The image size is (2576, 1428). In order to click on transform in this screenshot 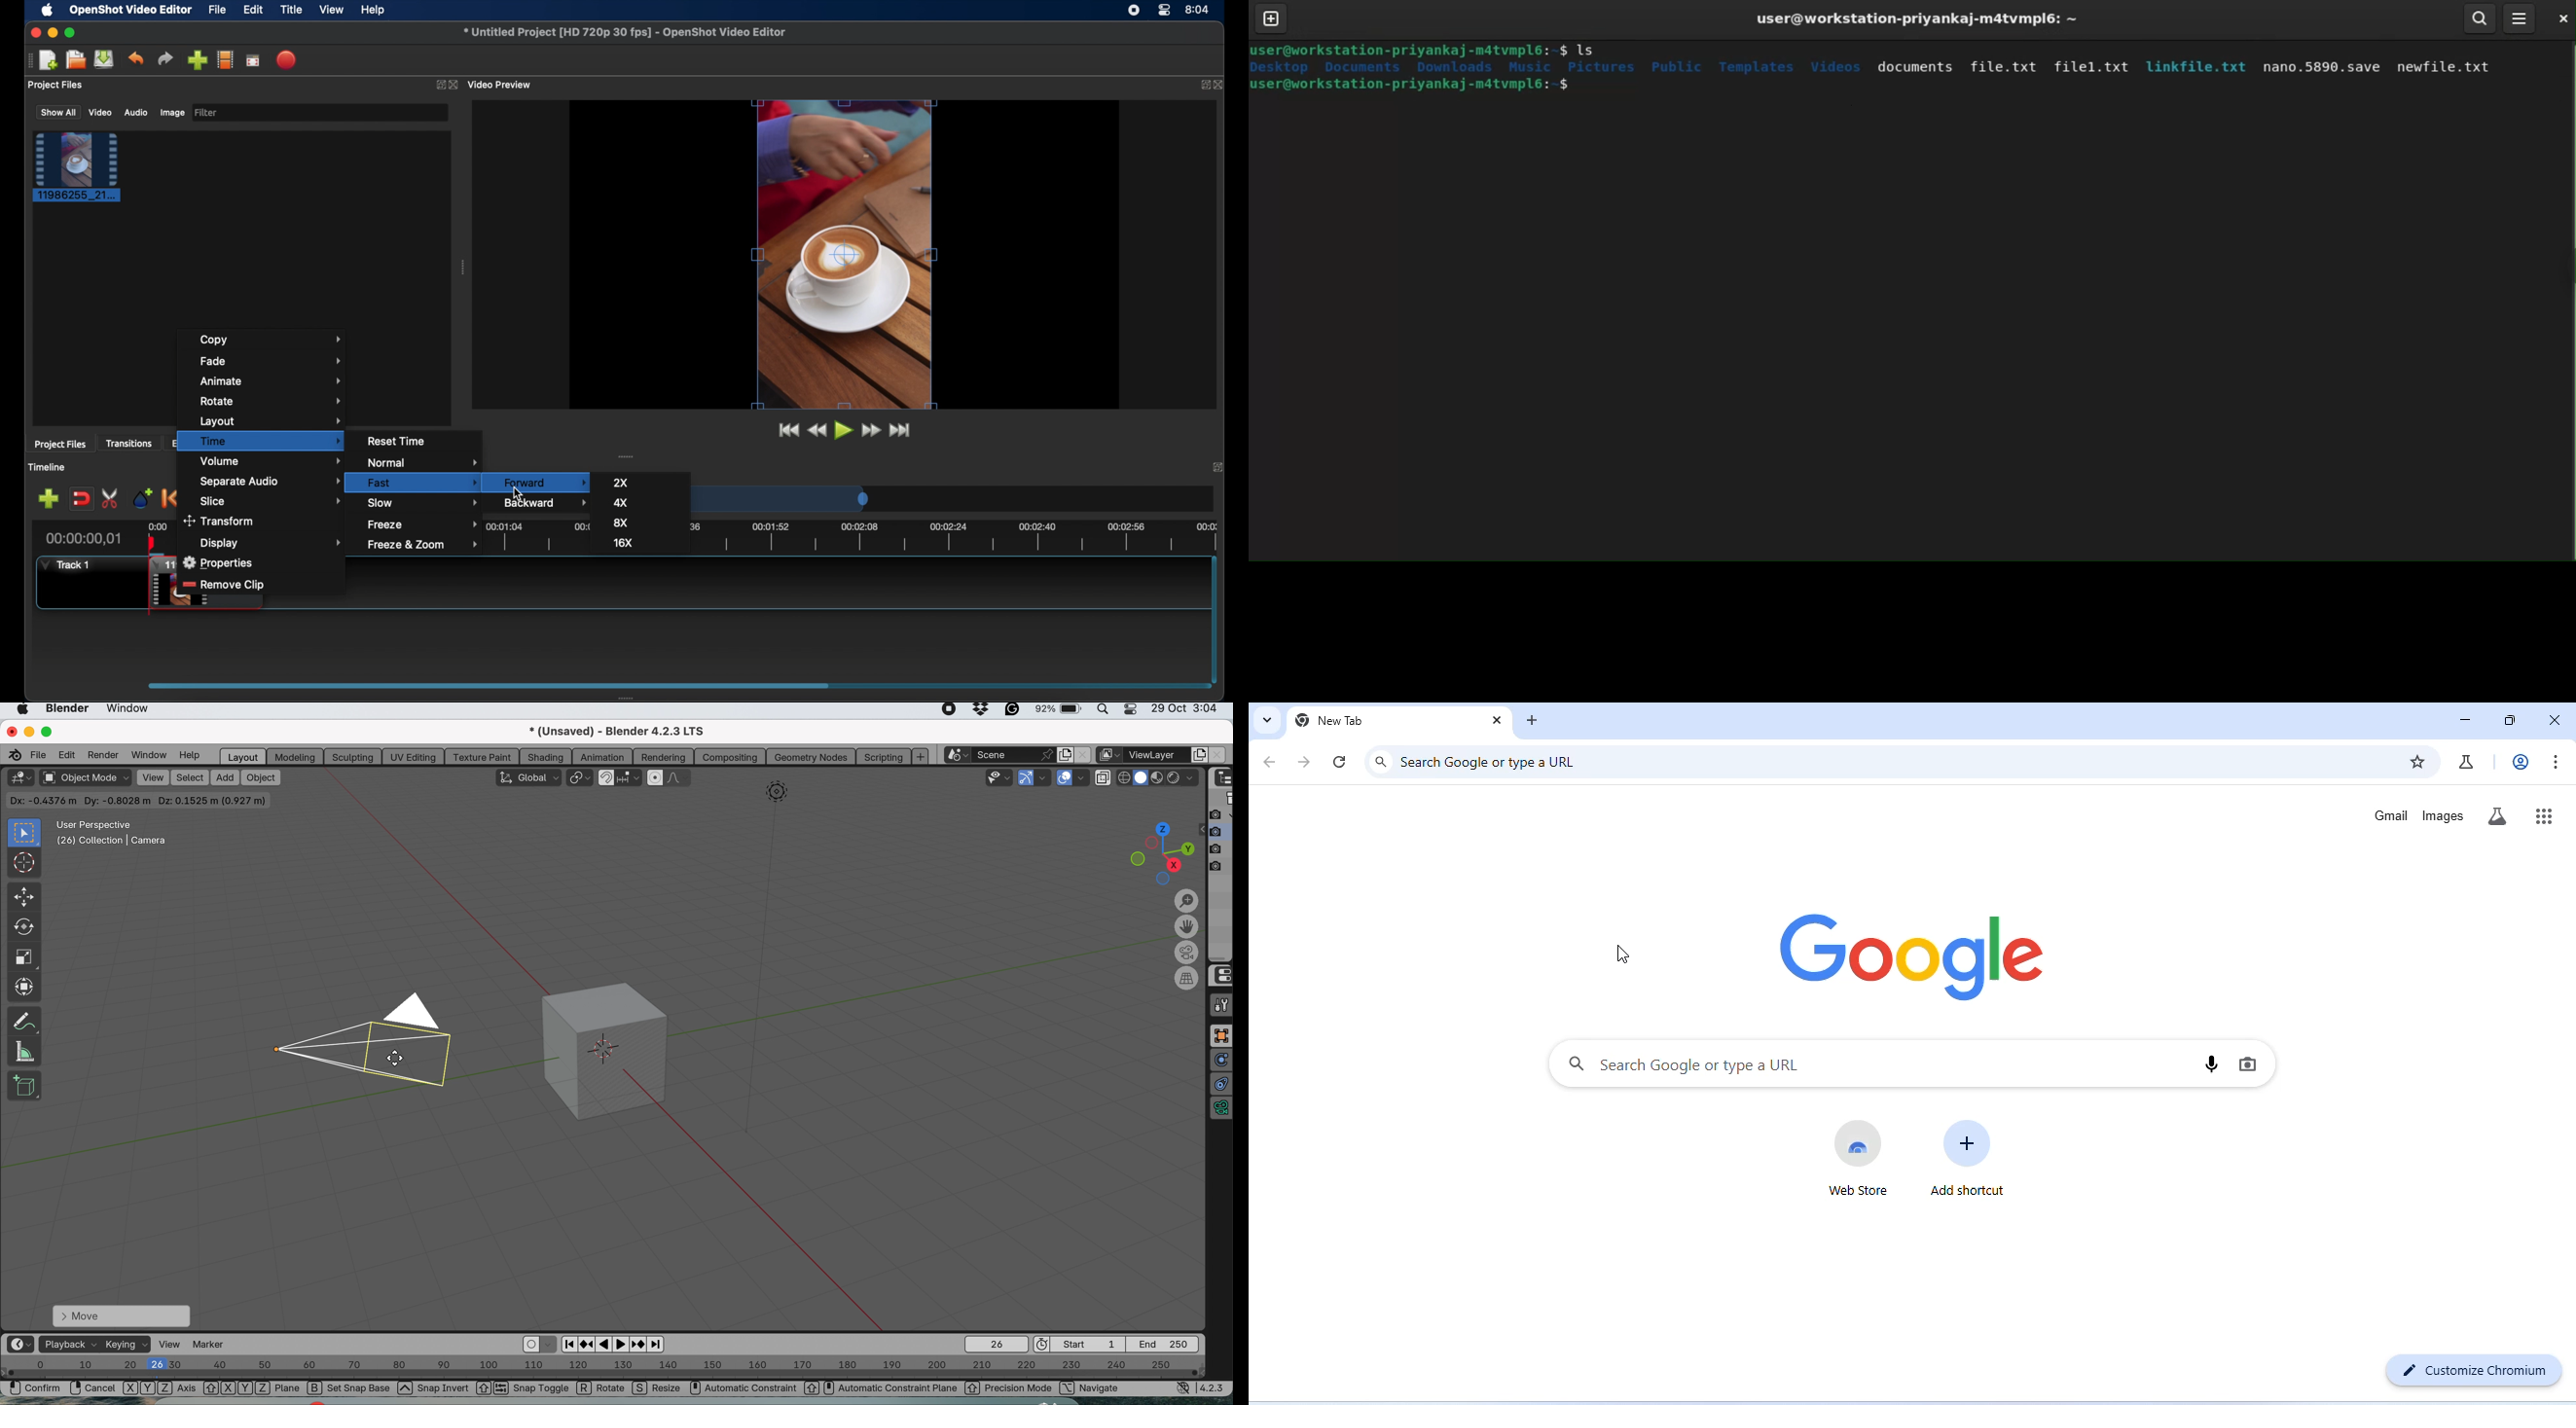, I will do `click(220, 520)`.